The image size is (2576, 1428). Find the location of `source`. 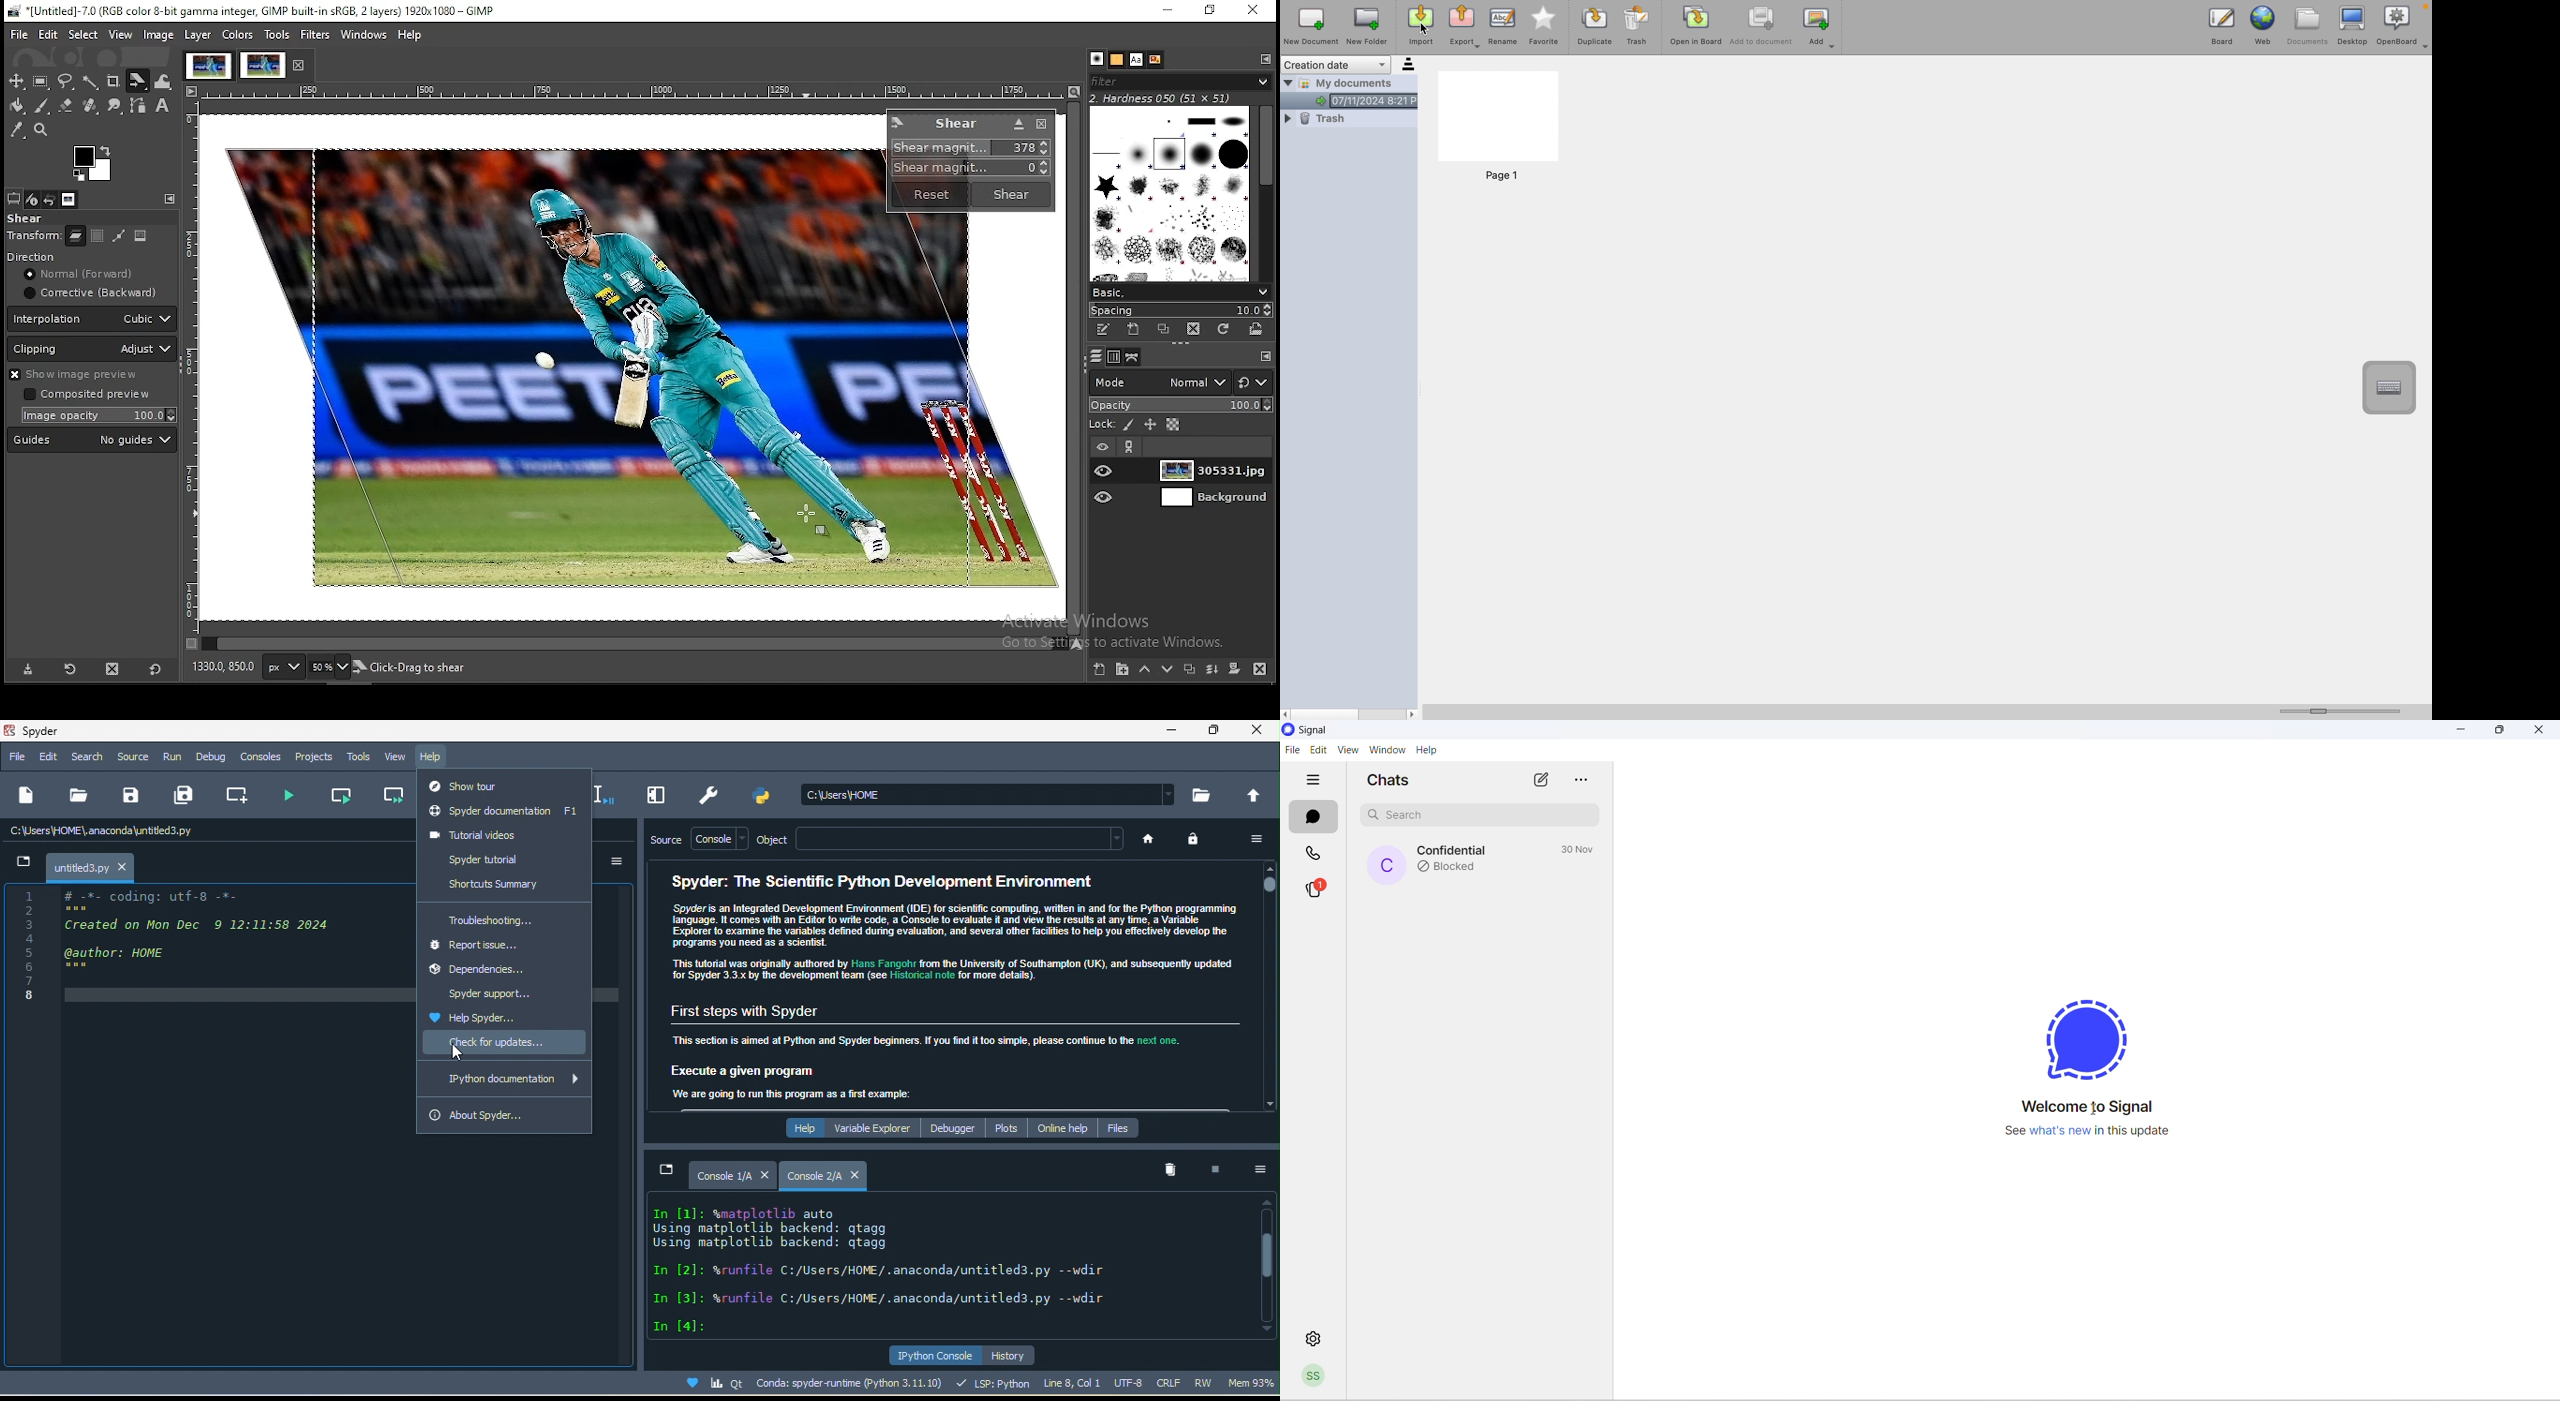

source is located at coordinates (663, 841).